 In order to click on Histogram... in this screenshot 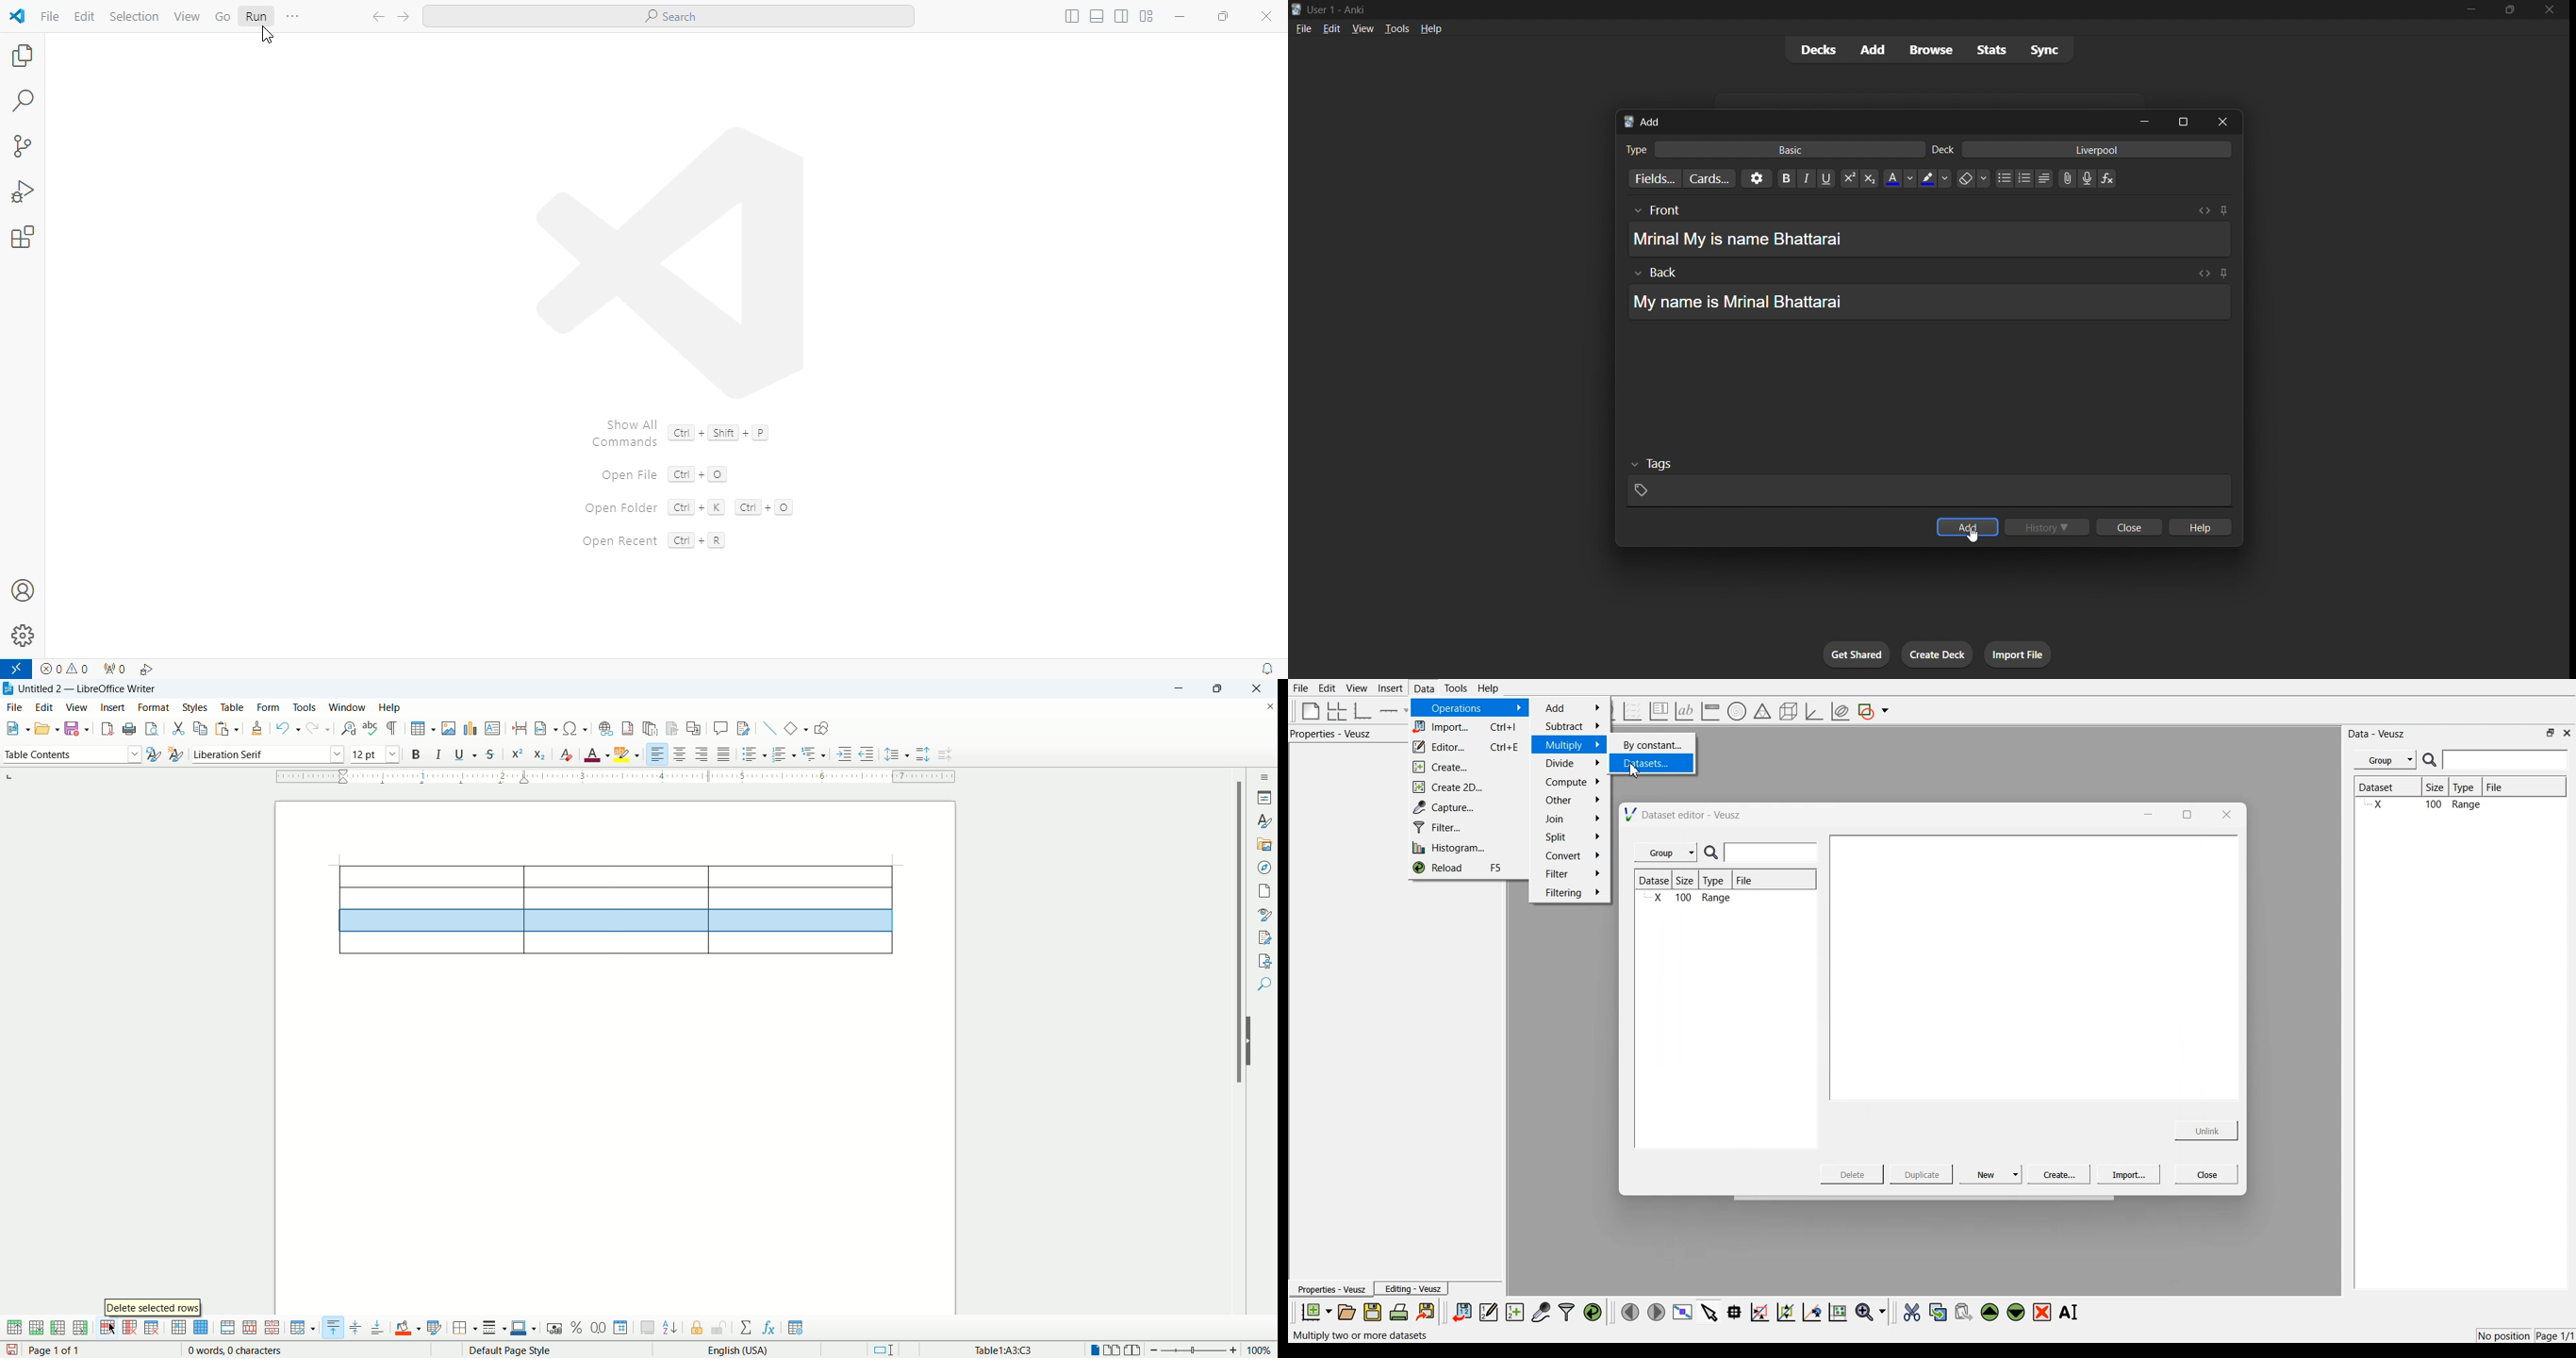, I will do `click(1464, 849)`.